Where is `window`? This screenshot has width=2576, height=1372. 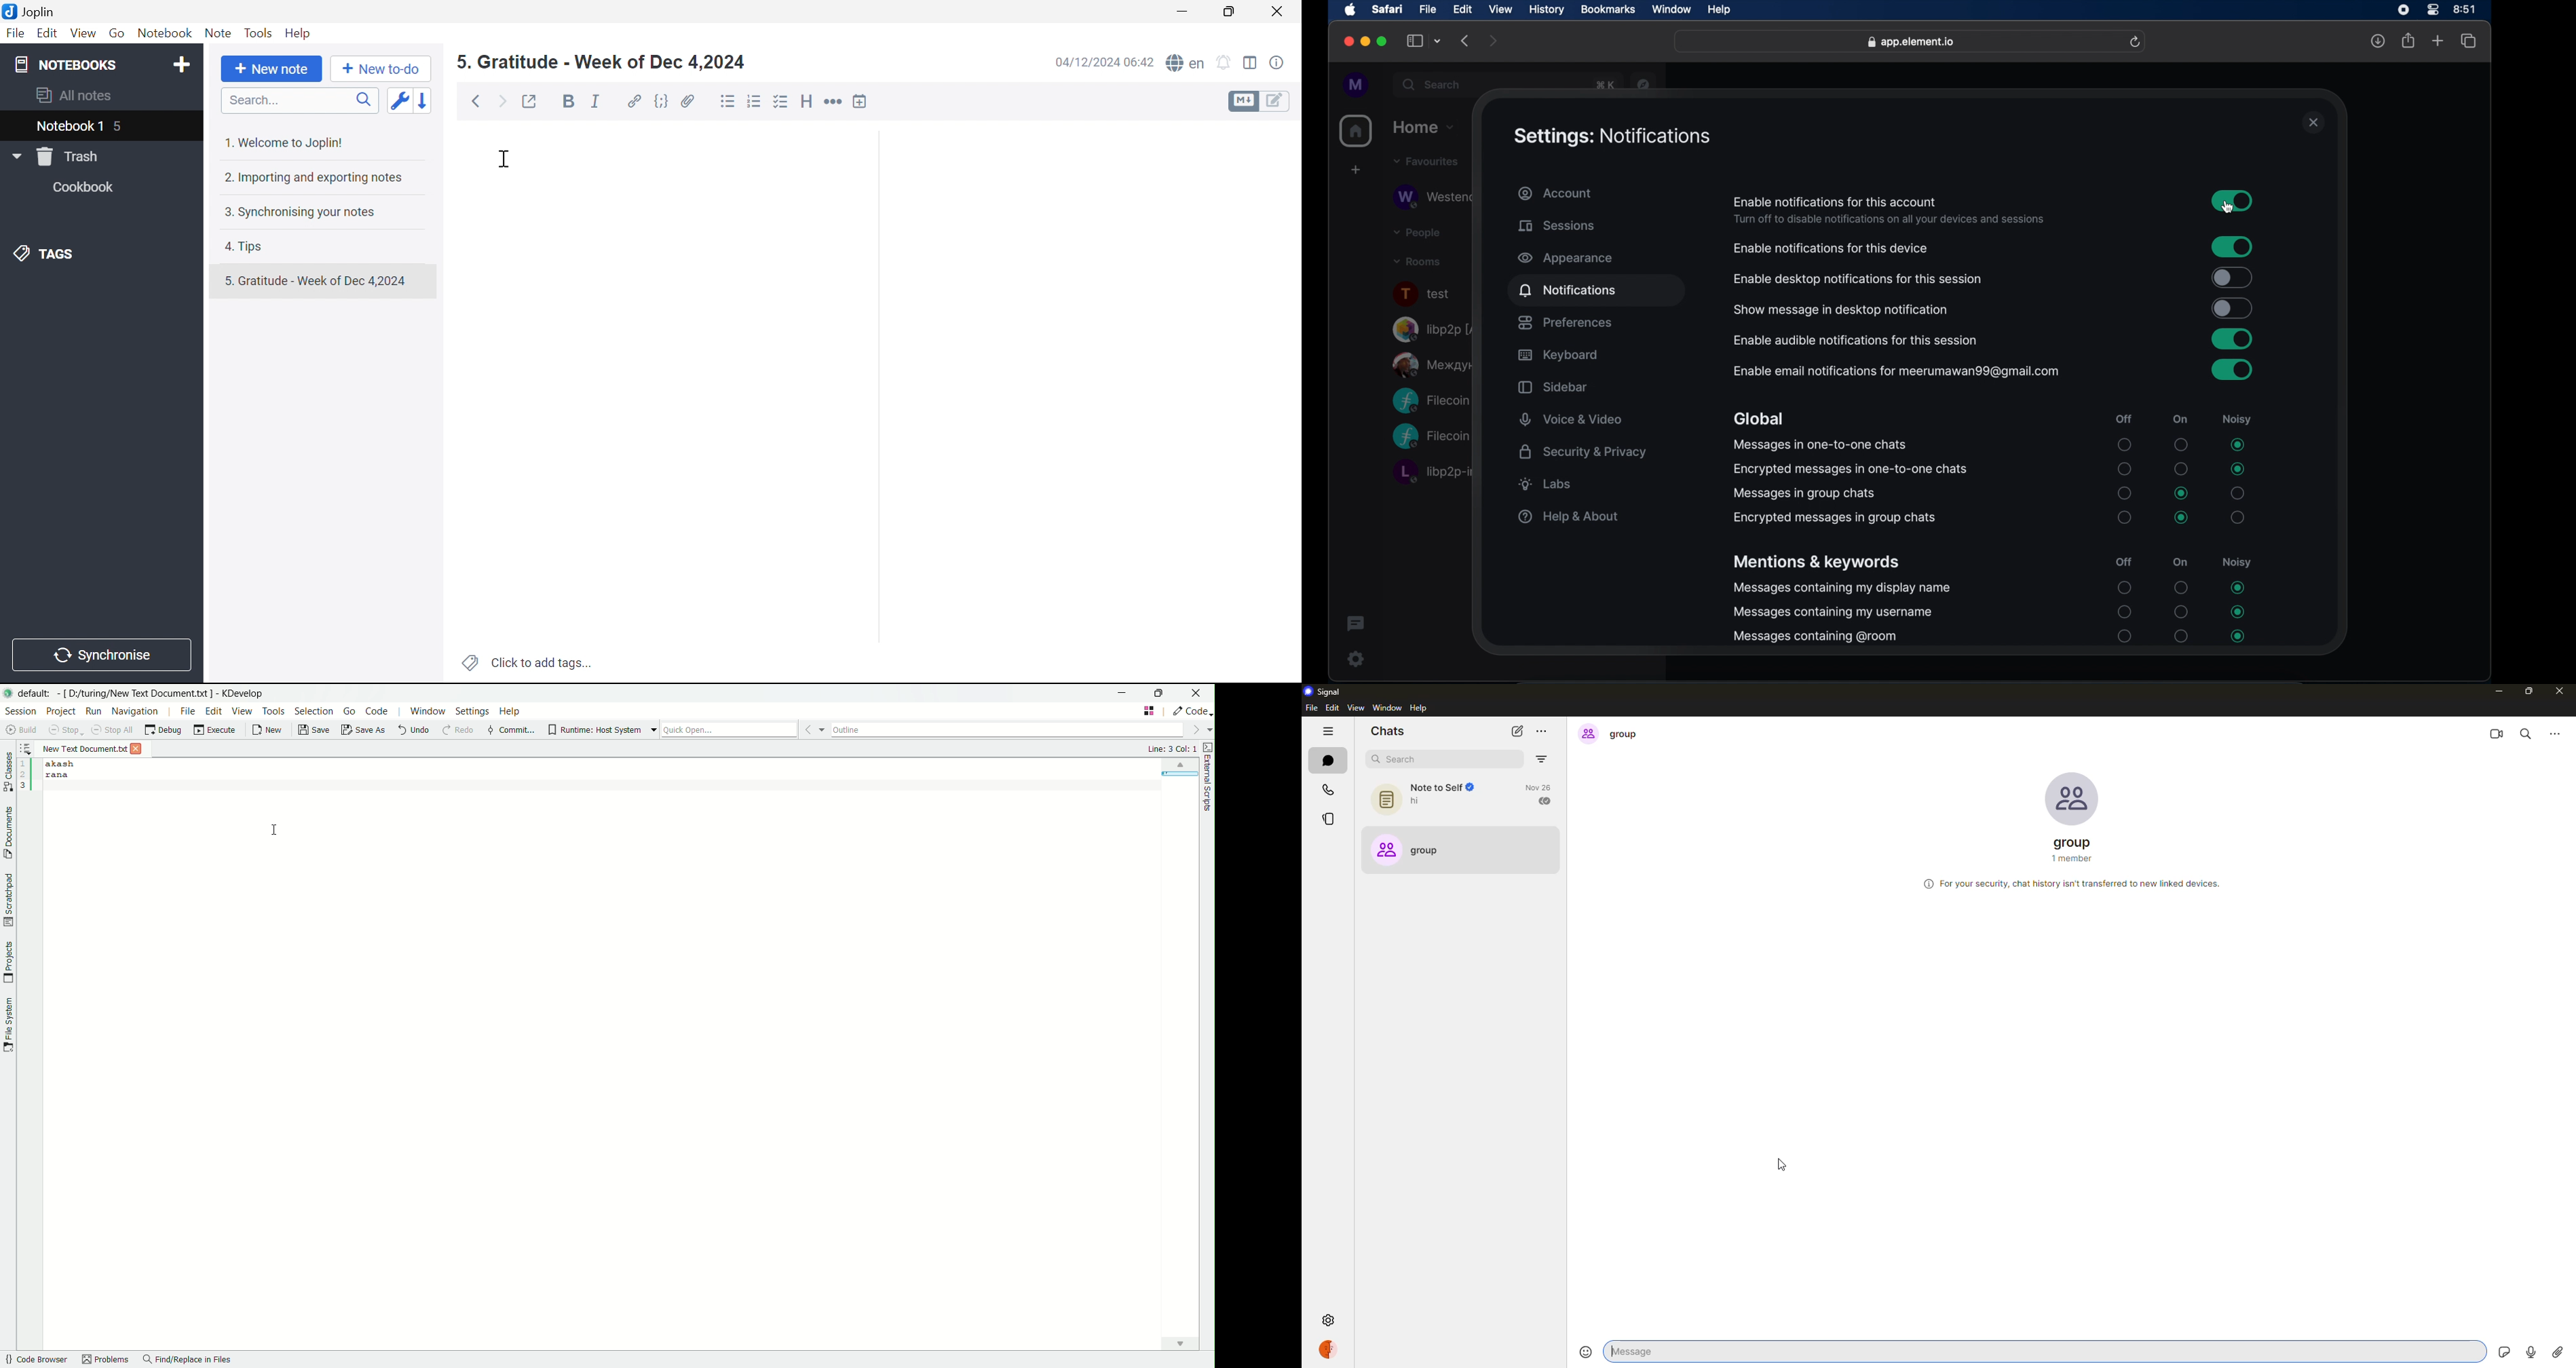 window is located at coordinates (1671, 9).